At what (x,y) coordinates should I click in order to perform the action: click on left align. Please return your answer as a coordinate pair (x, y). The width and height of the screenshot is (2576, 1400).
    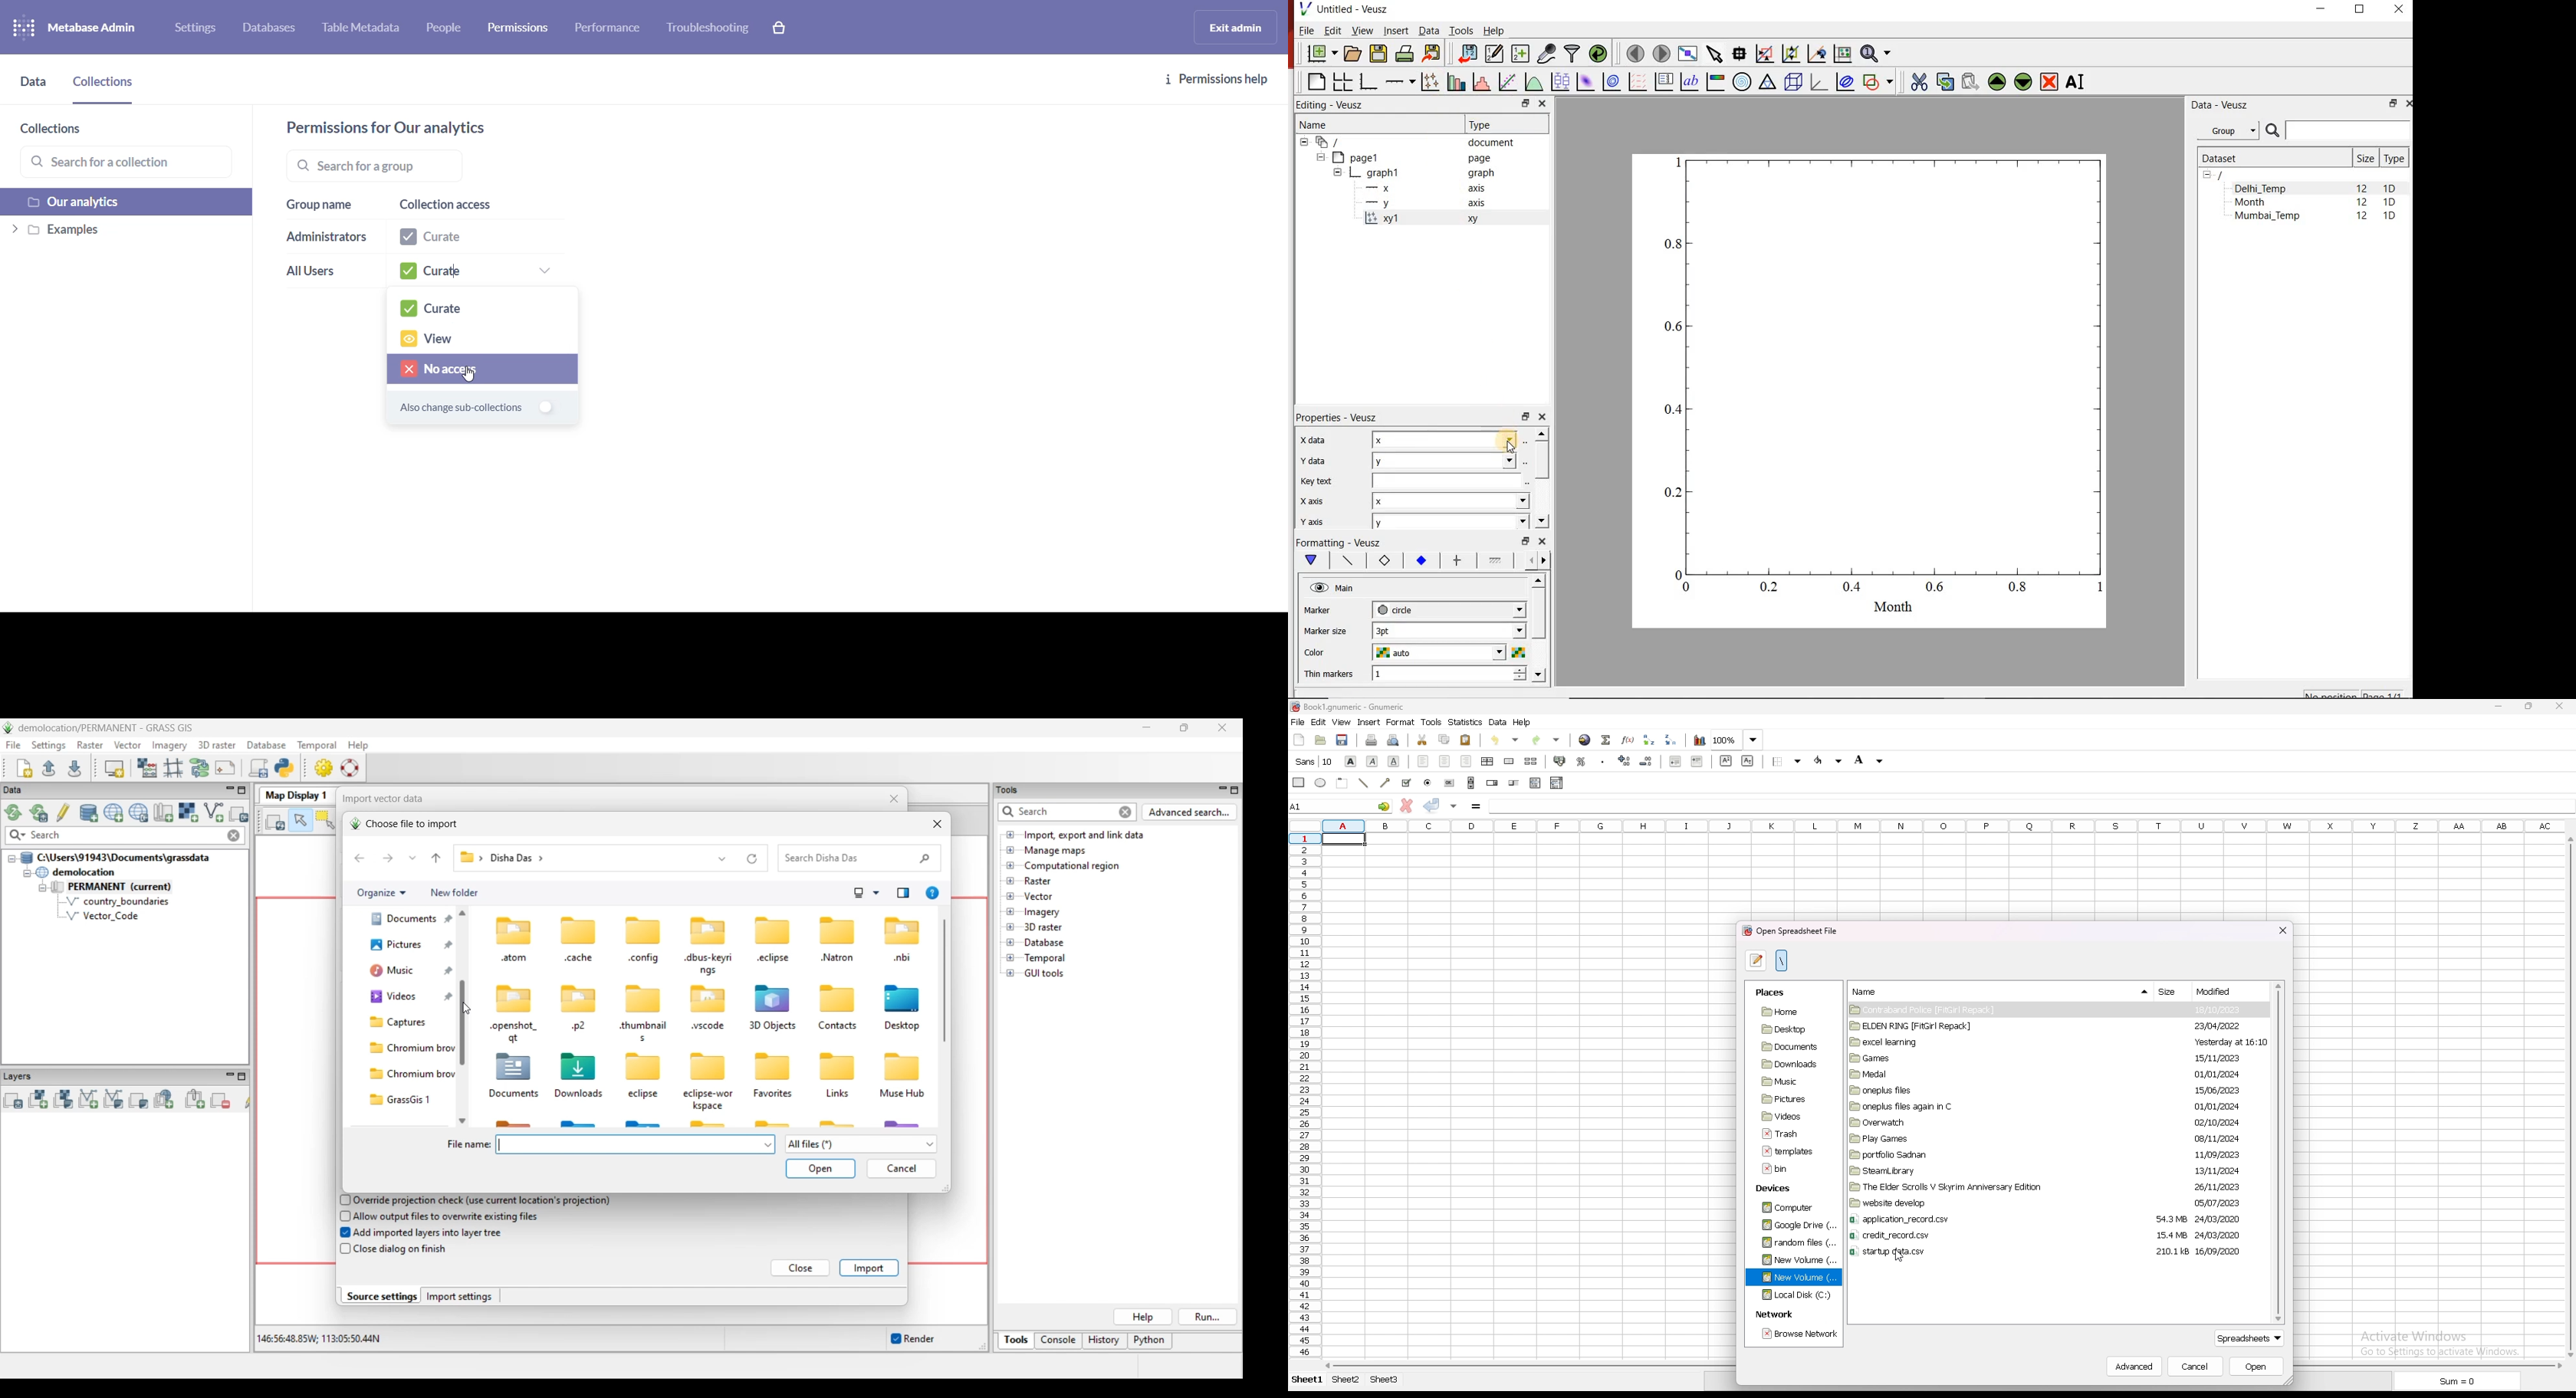
    Looking at the image, I should click on (1424, 761).